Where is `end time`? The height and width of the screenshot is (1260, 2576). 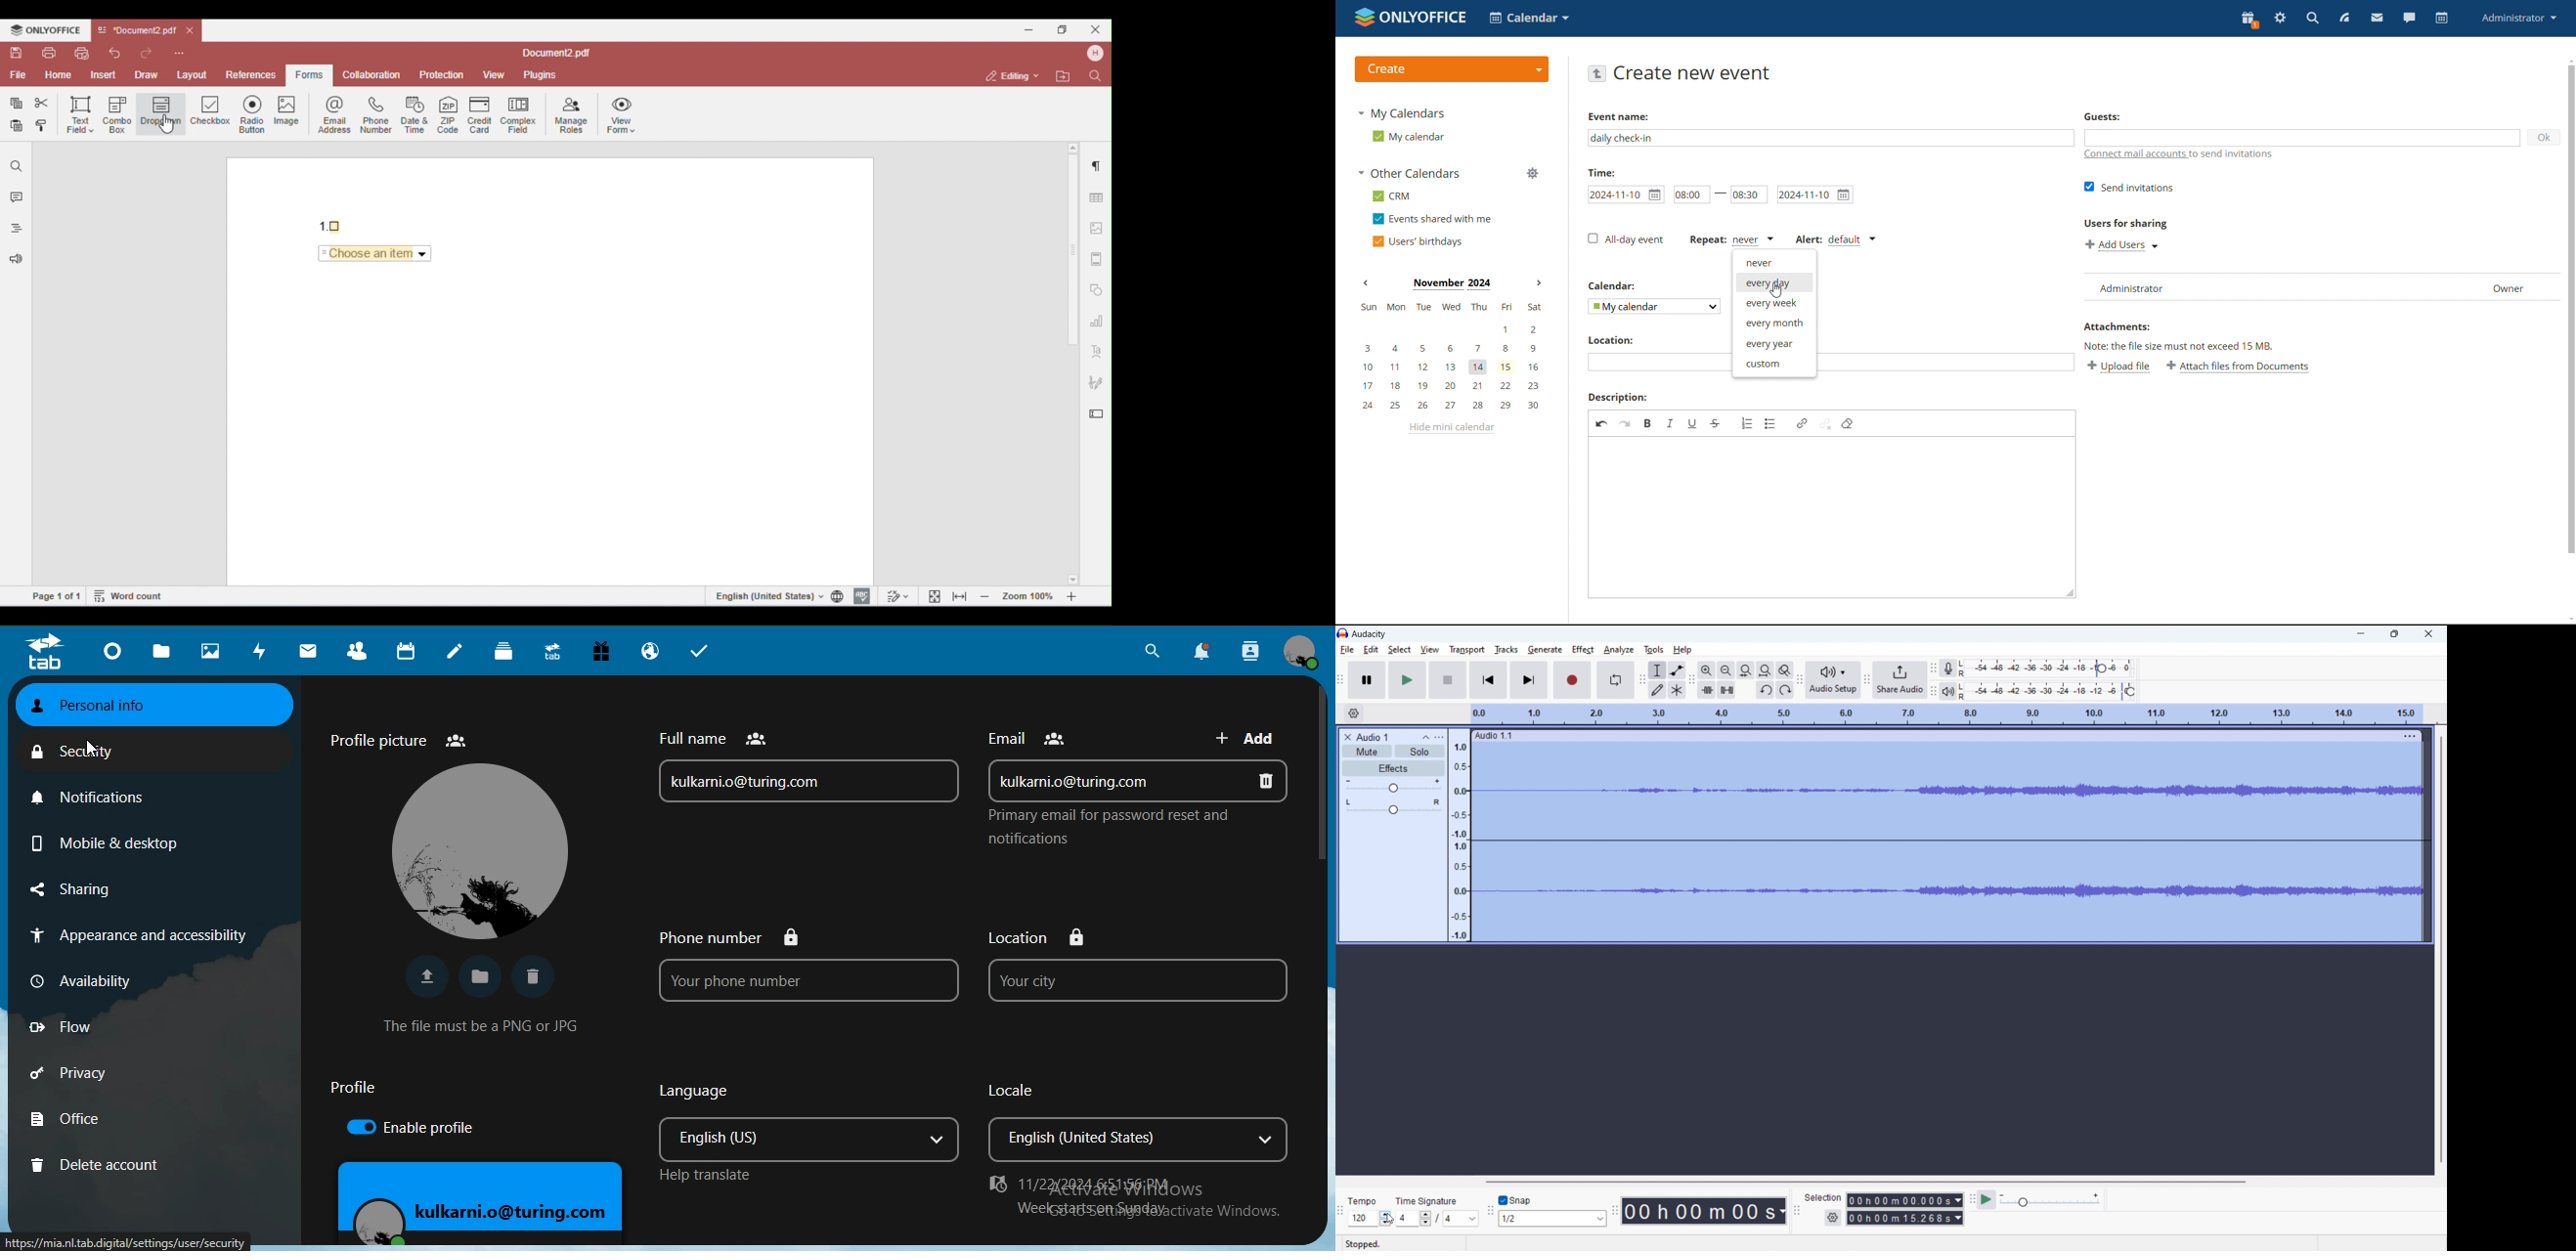
end time is located at coordinates (1749, 195).